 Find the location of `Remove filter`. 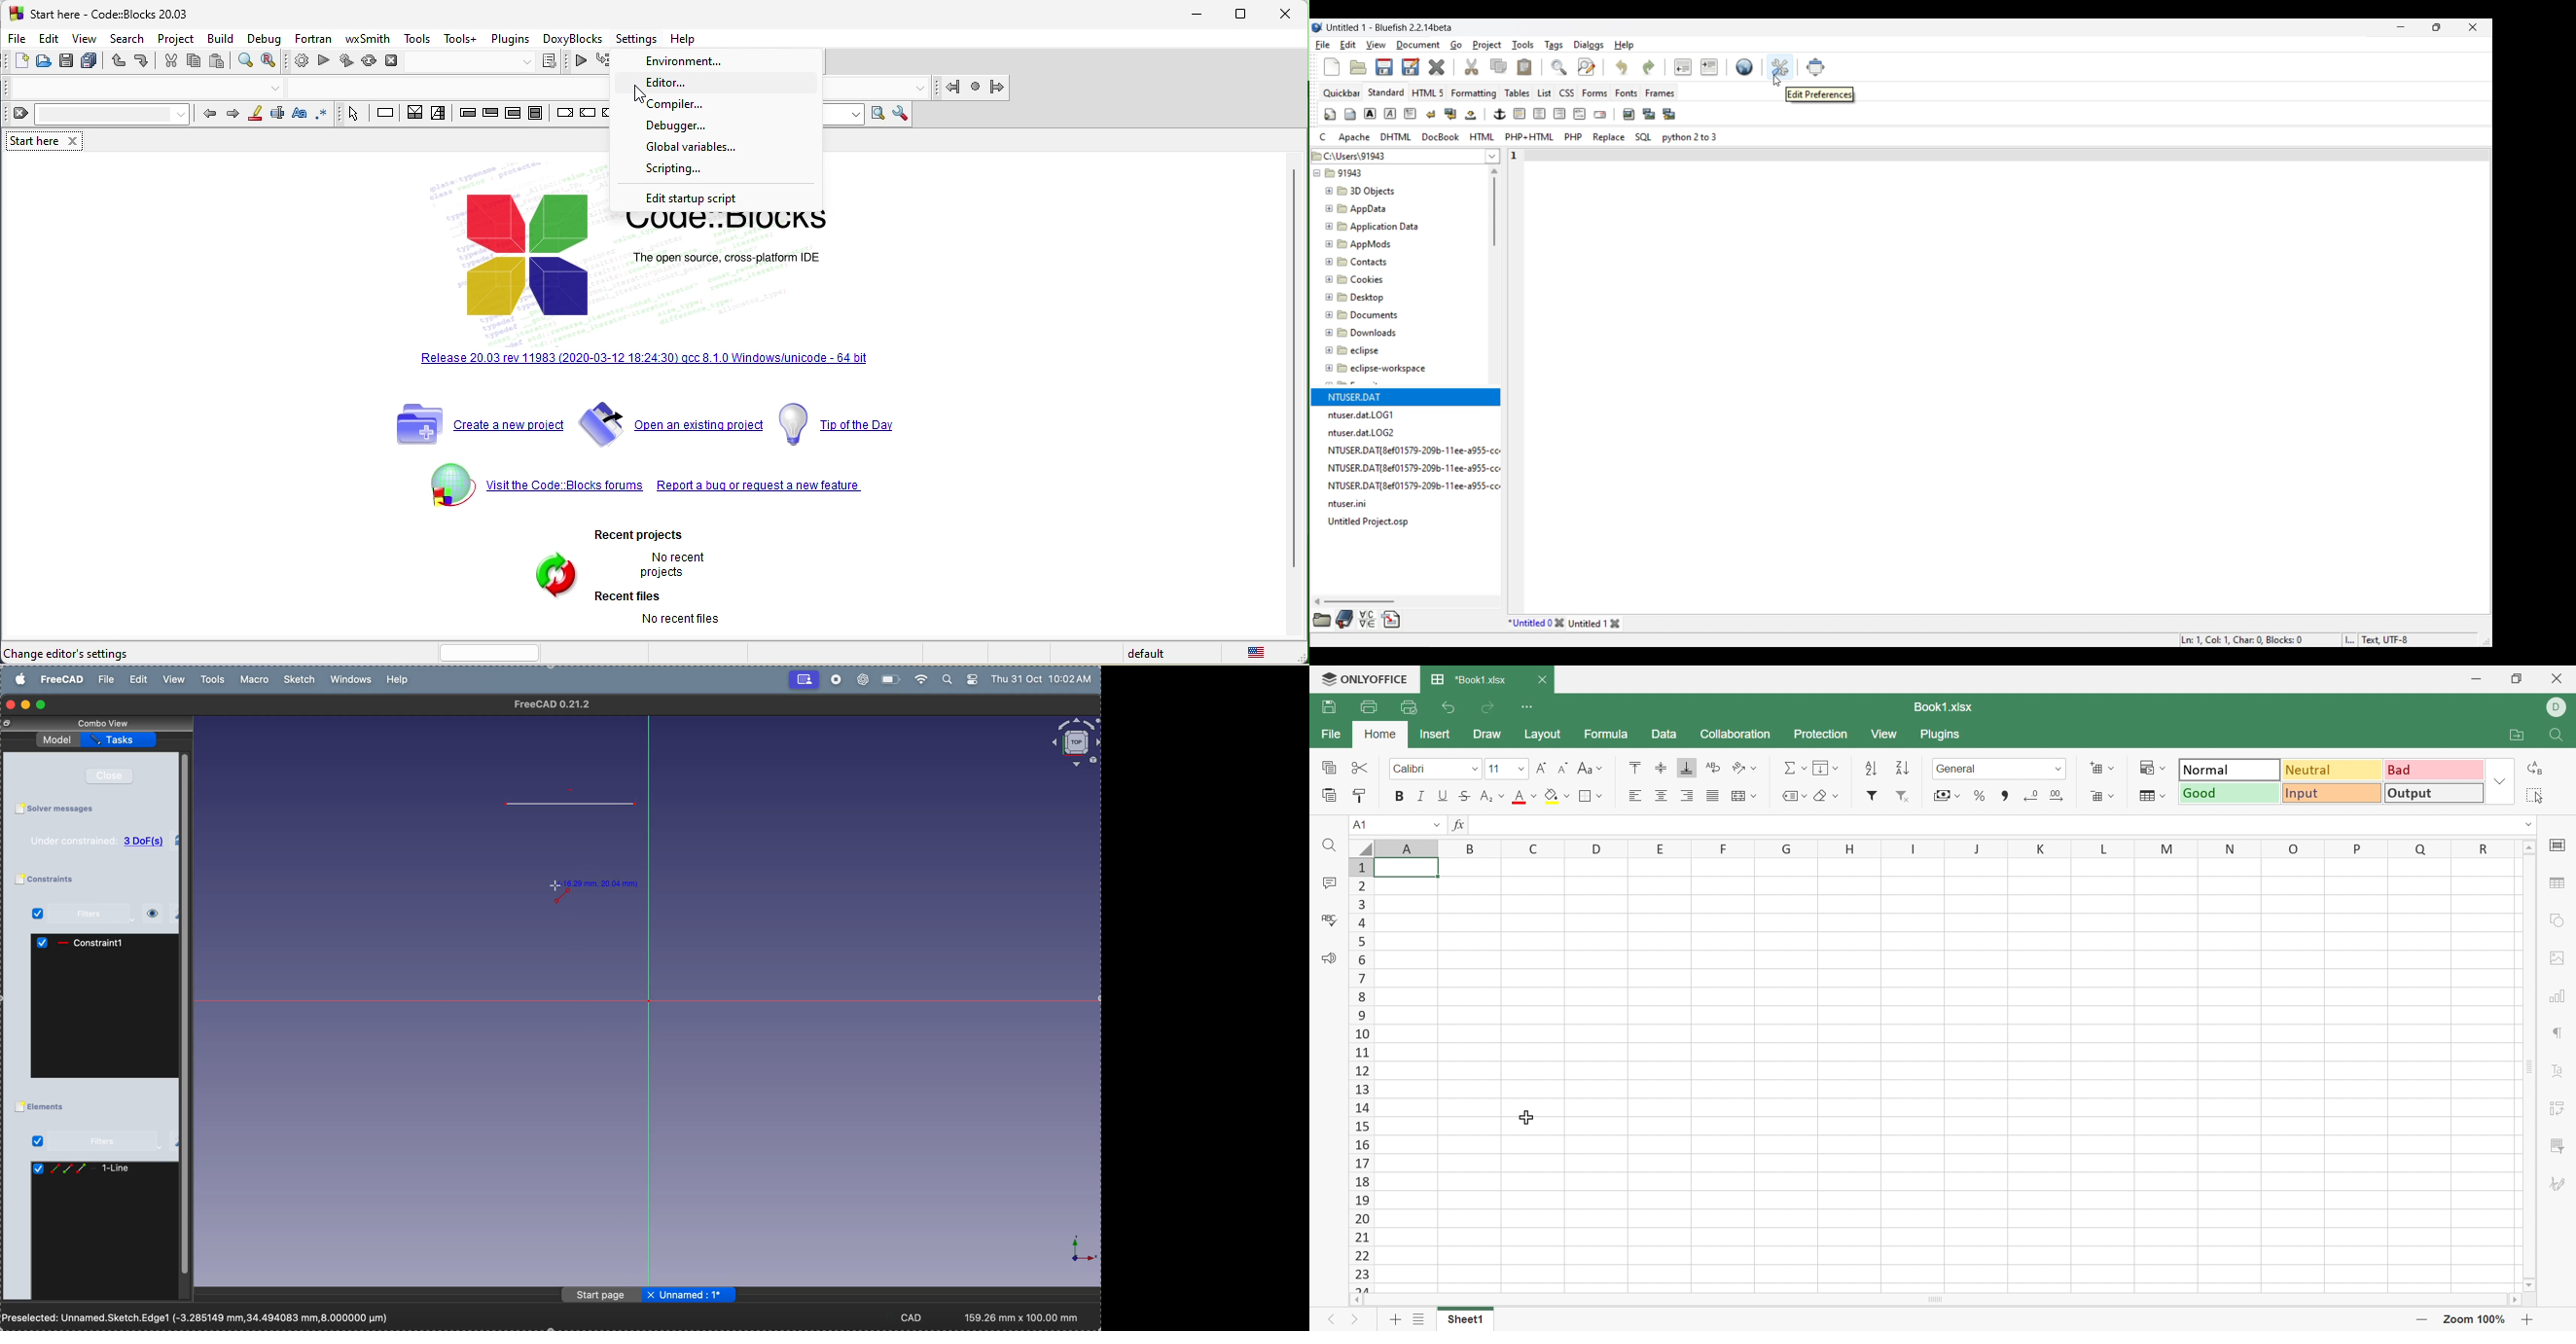

Remove filter is located at coordinates (1906, 797).